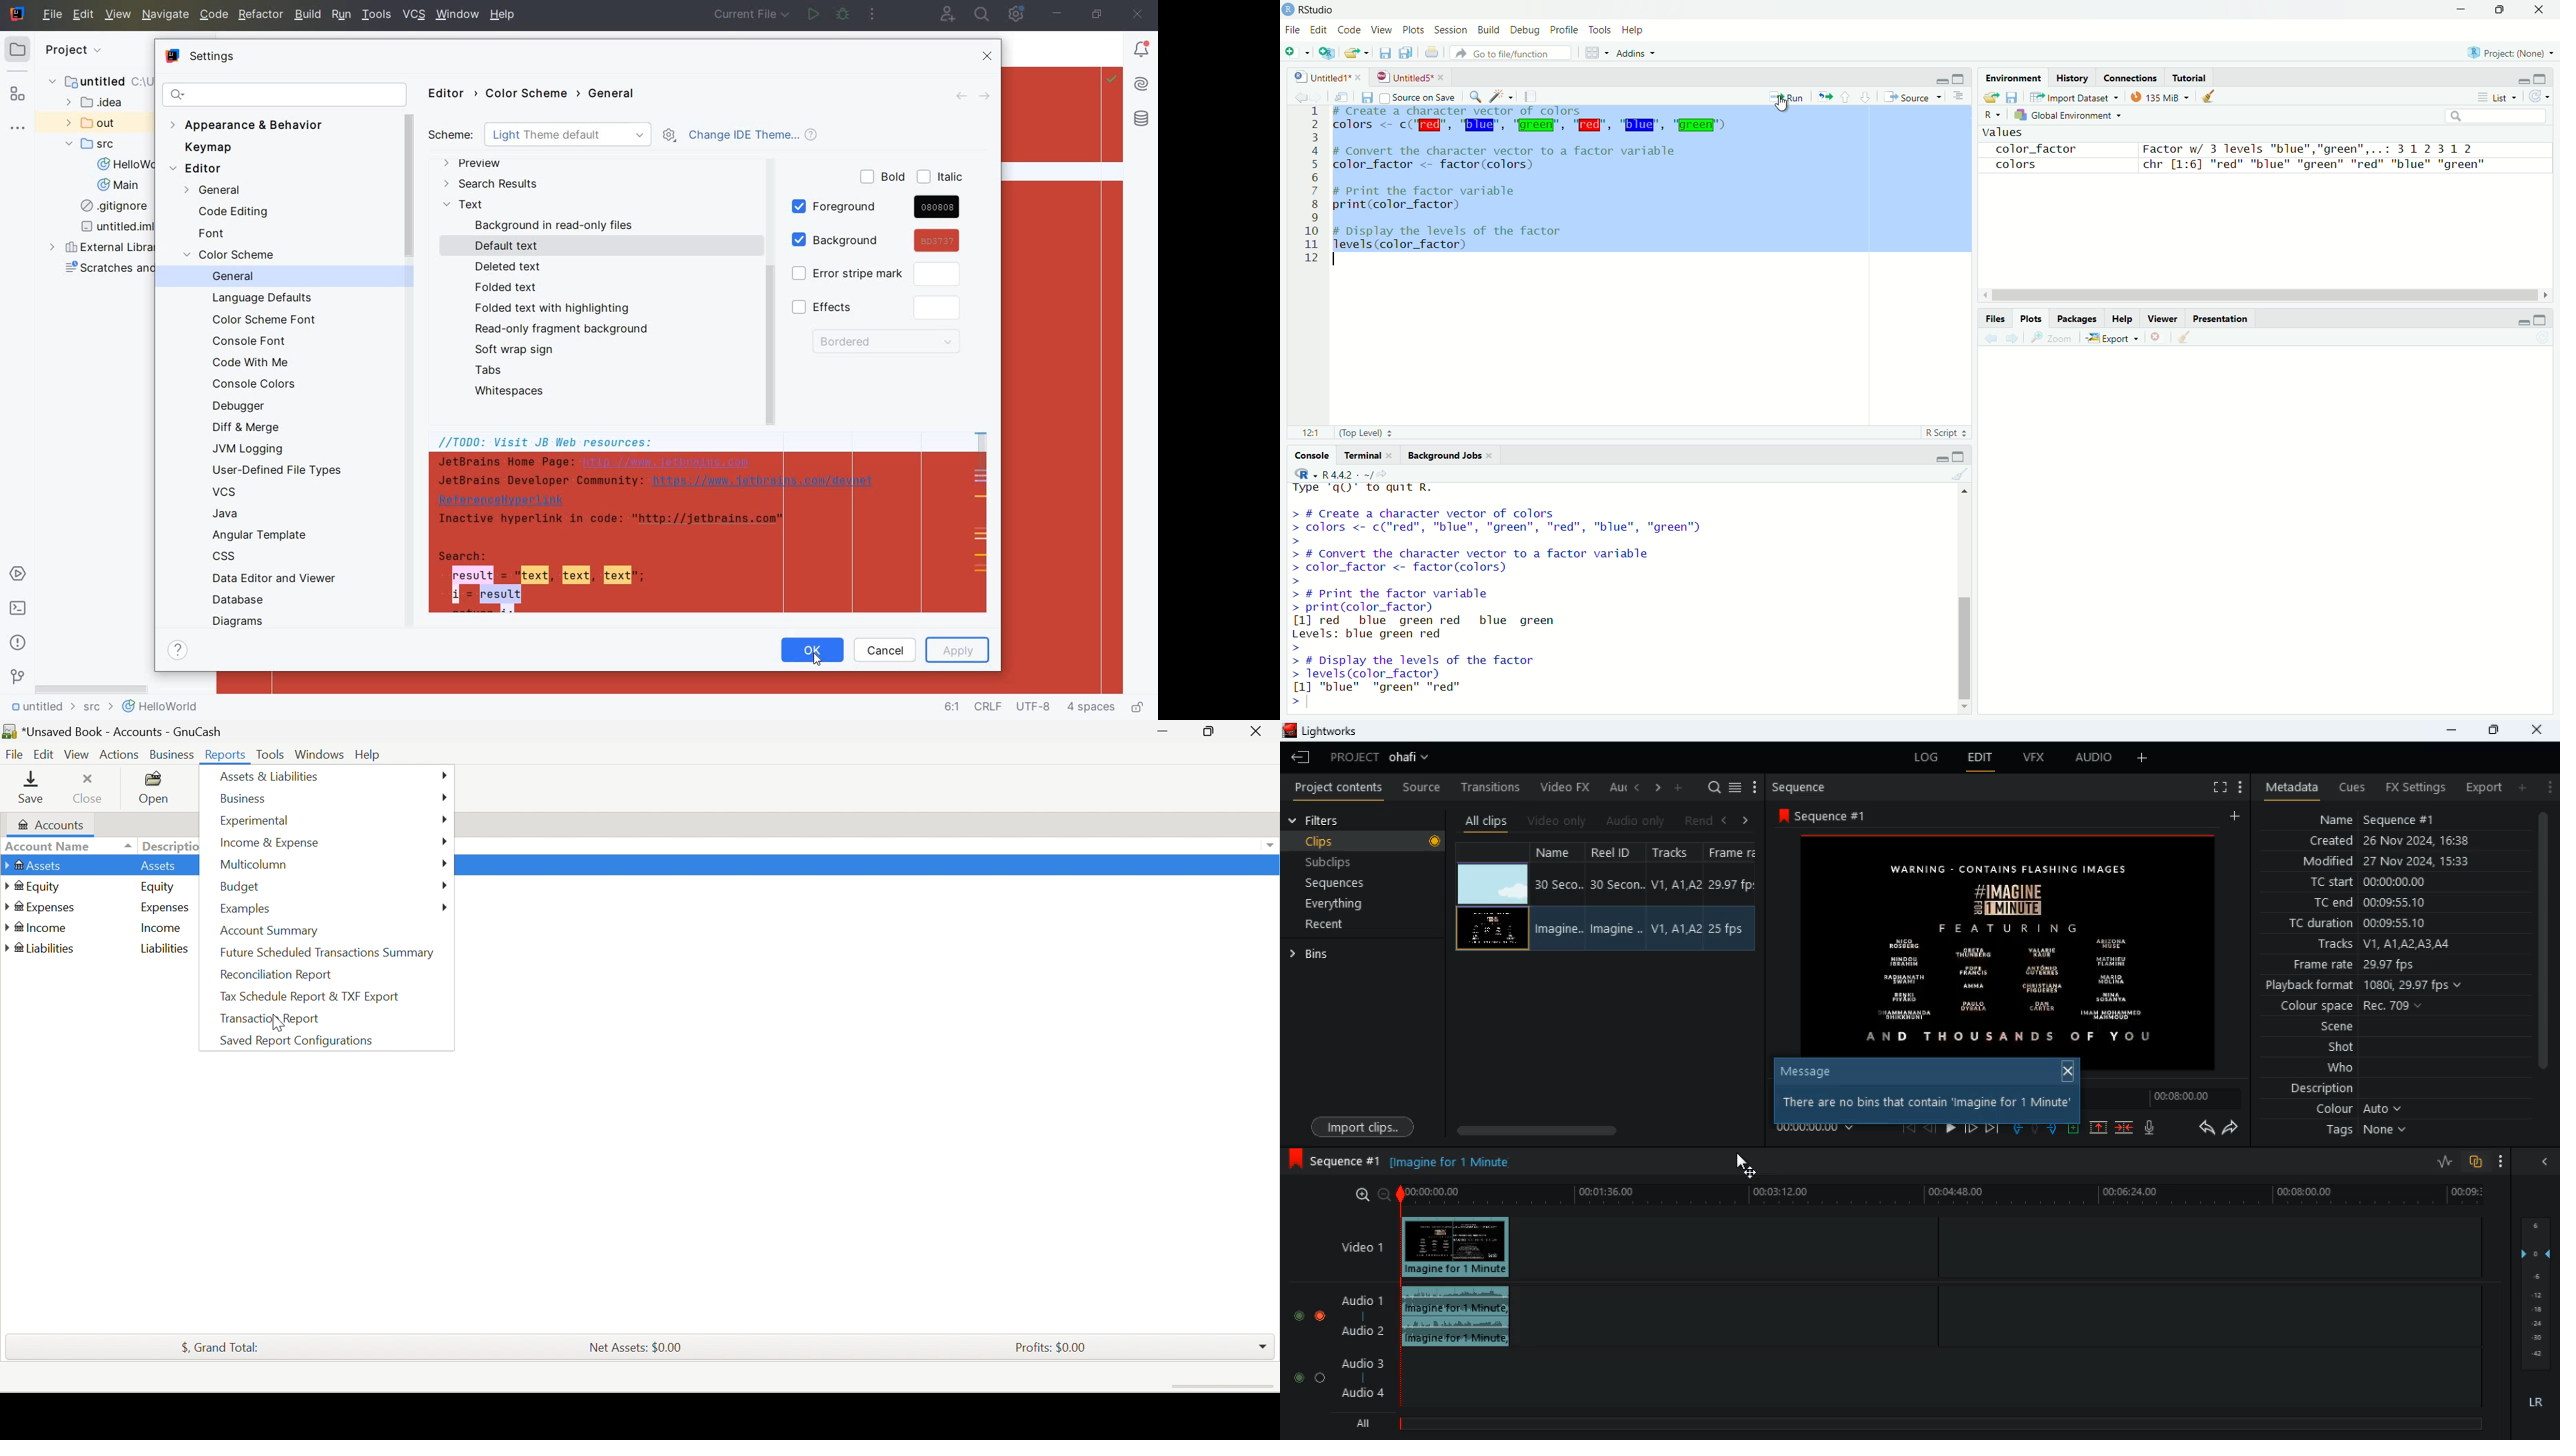 Image resolution: width=2576 pixels, height=1456 pixels. Describe the element at coordinates (1995, 116) in the screenshot. I see `select language` at that location.